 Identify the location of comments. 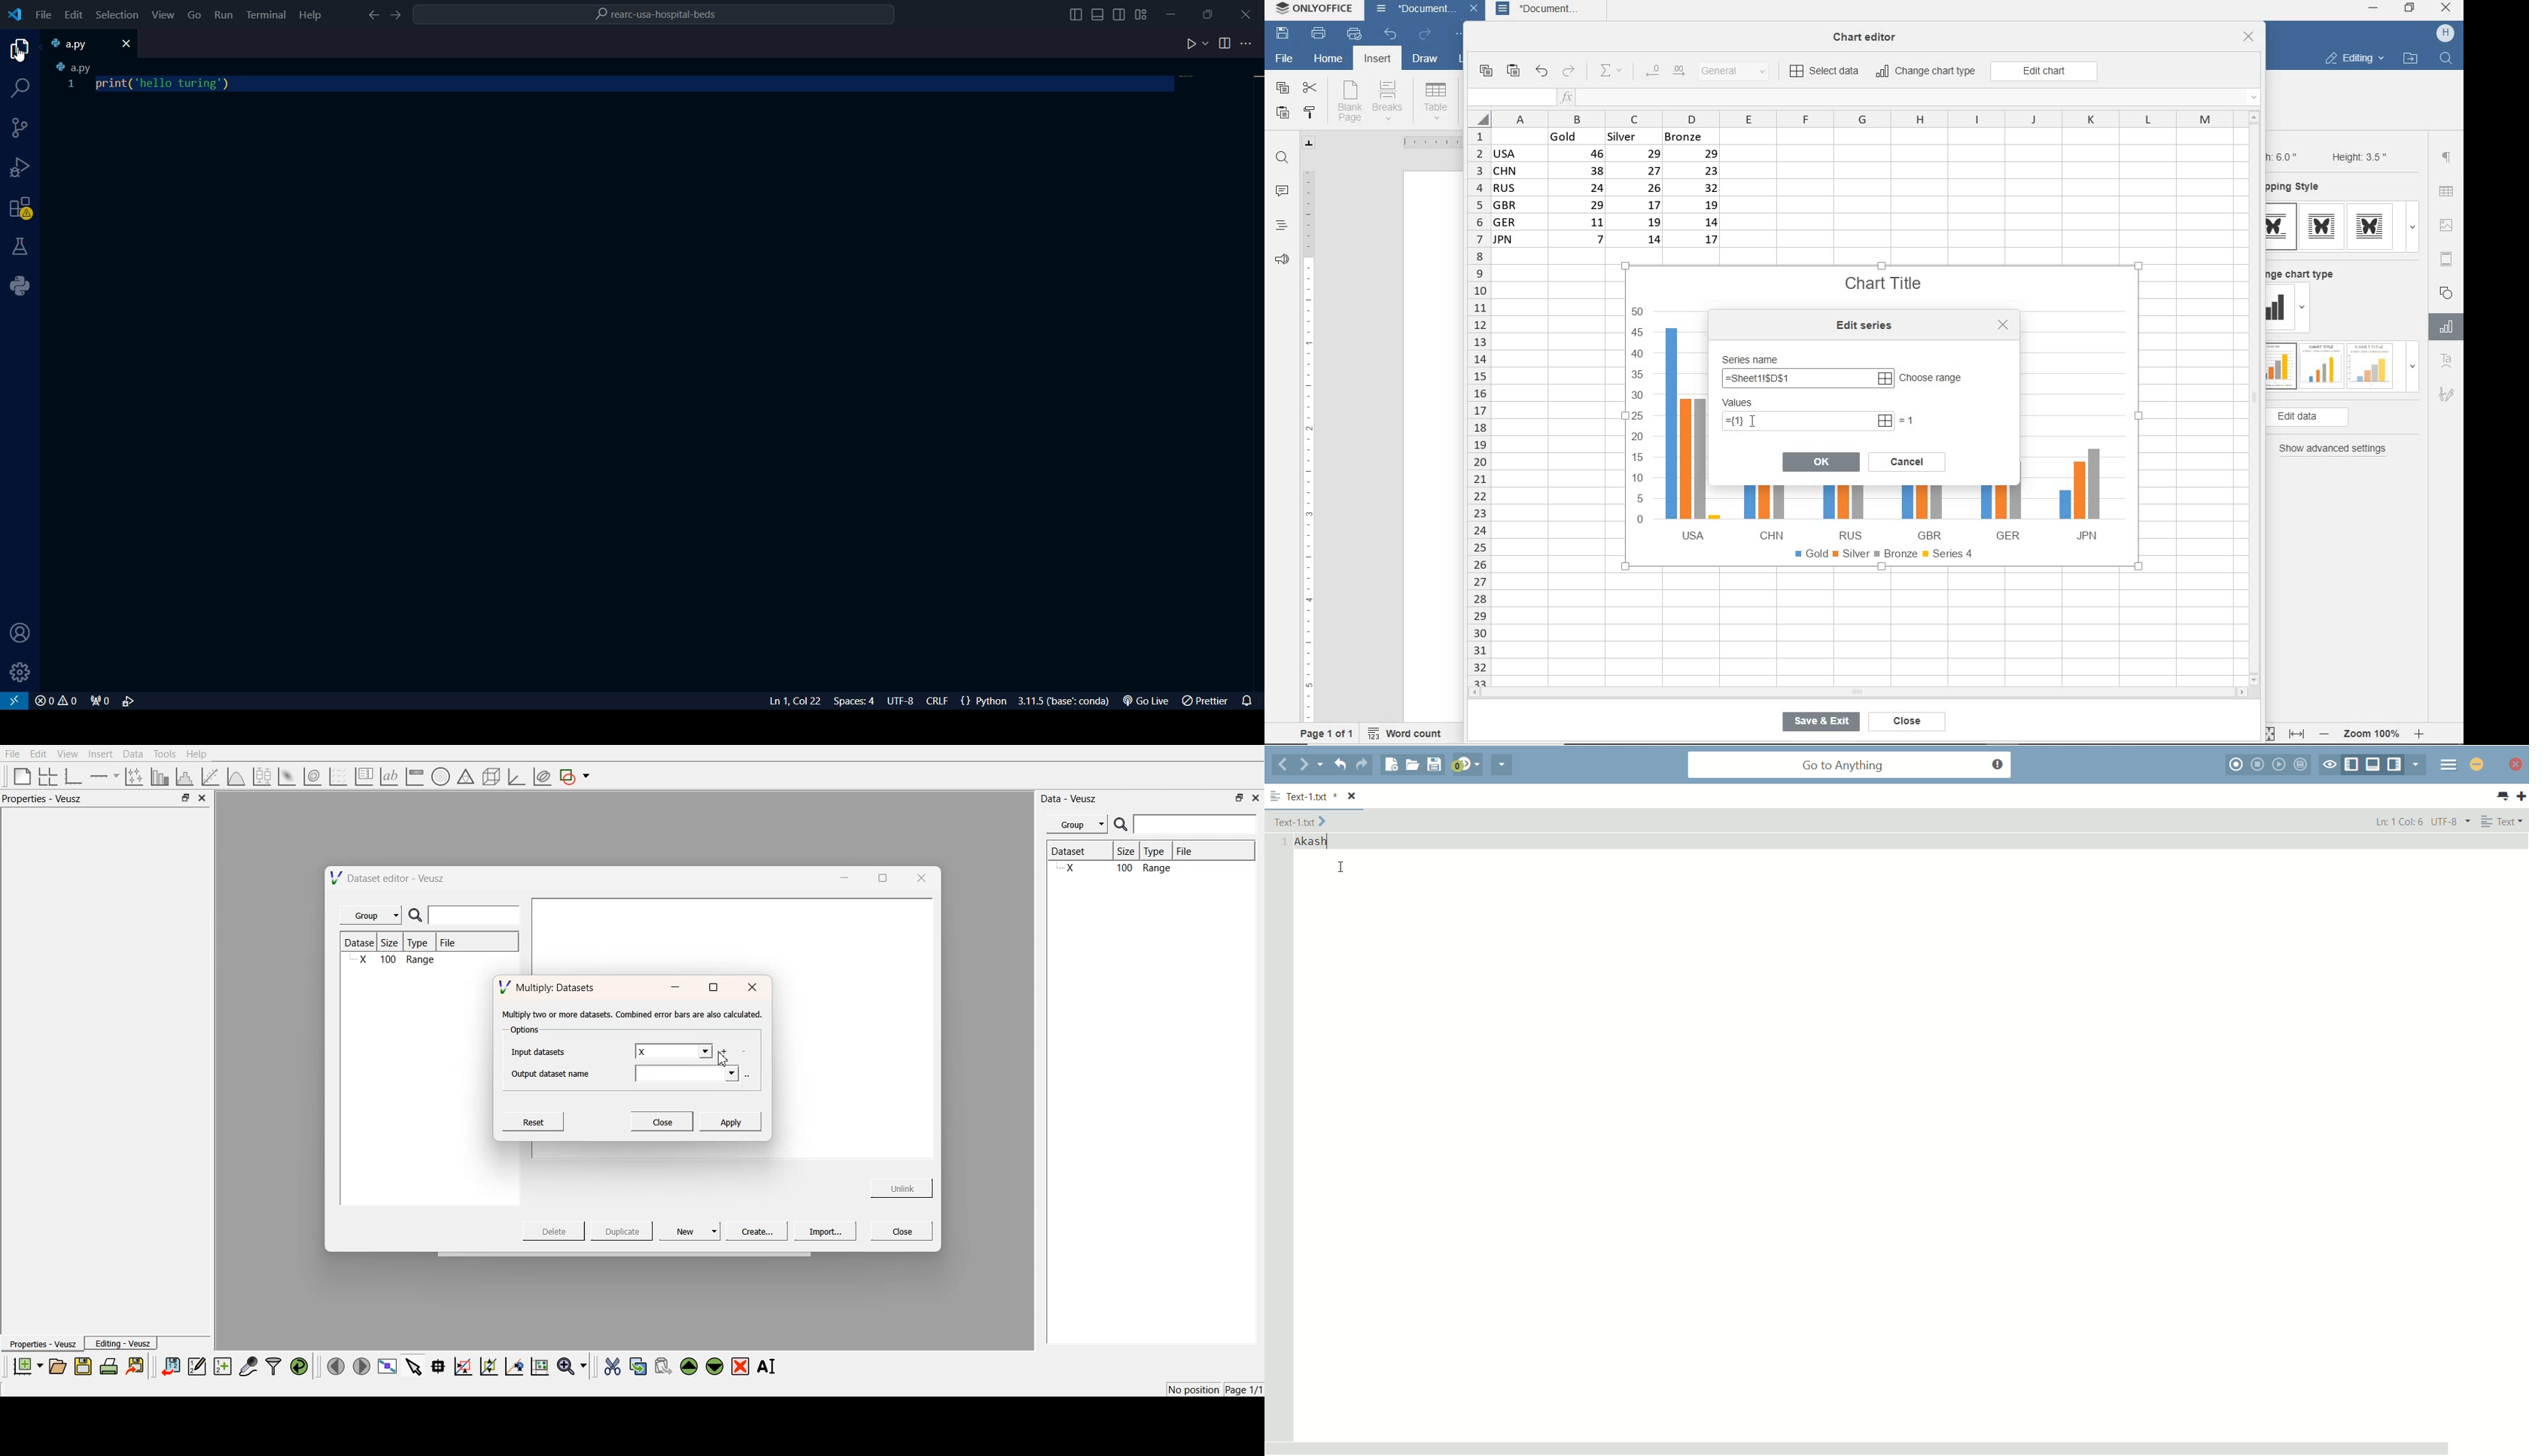
(1282, 193).